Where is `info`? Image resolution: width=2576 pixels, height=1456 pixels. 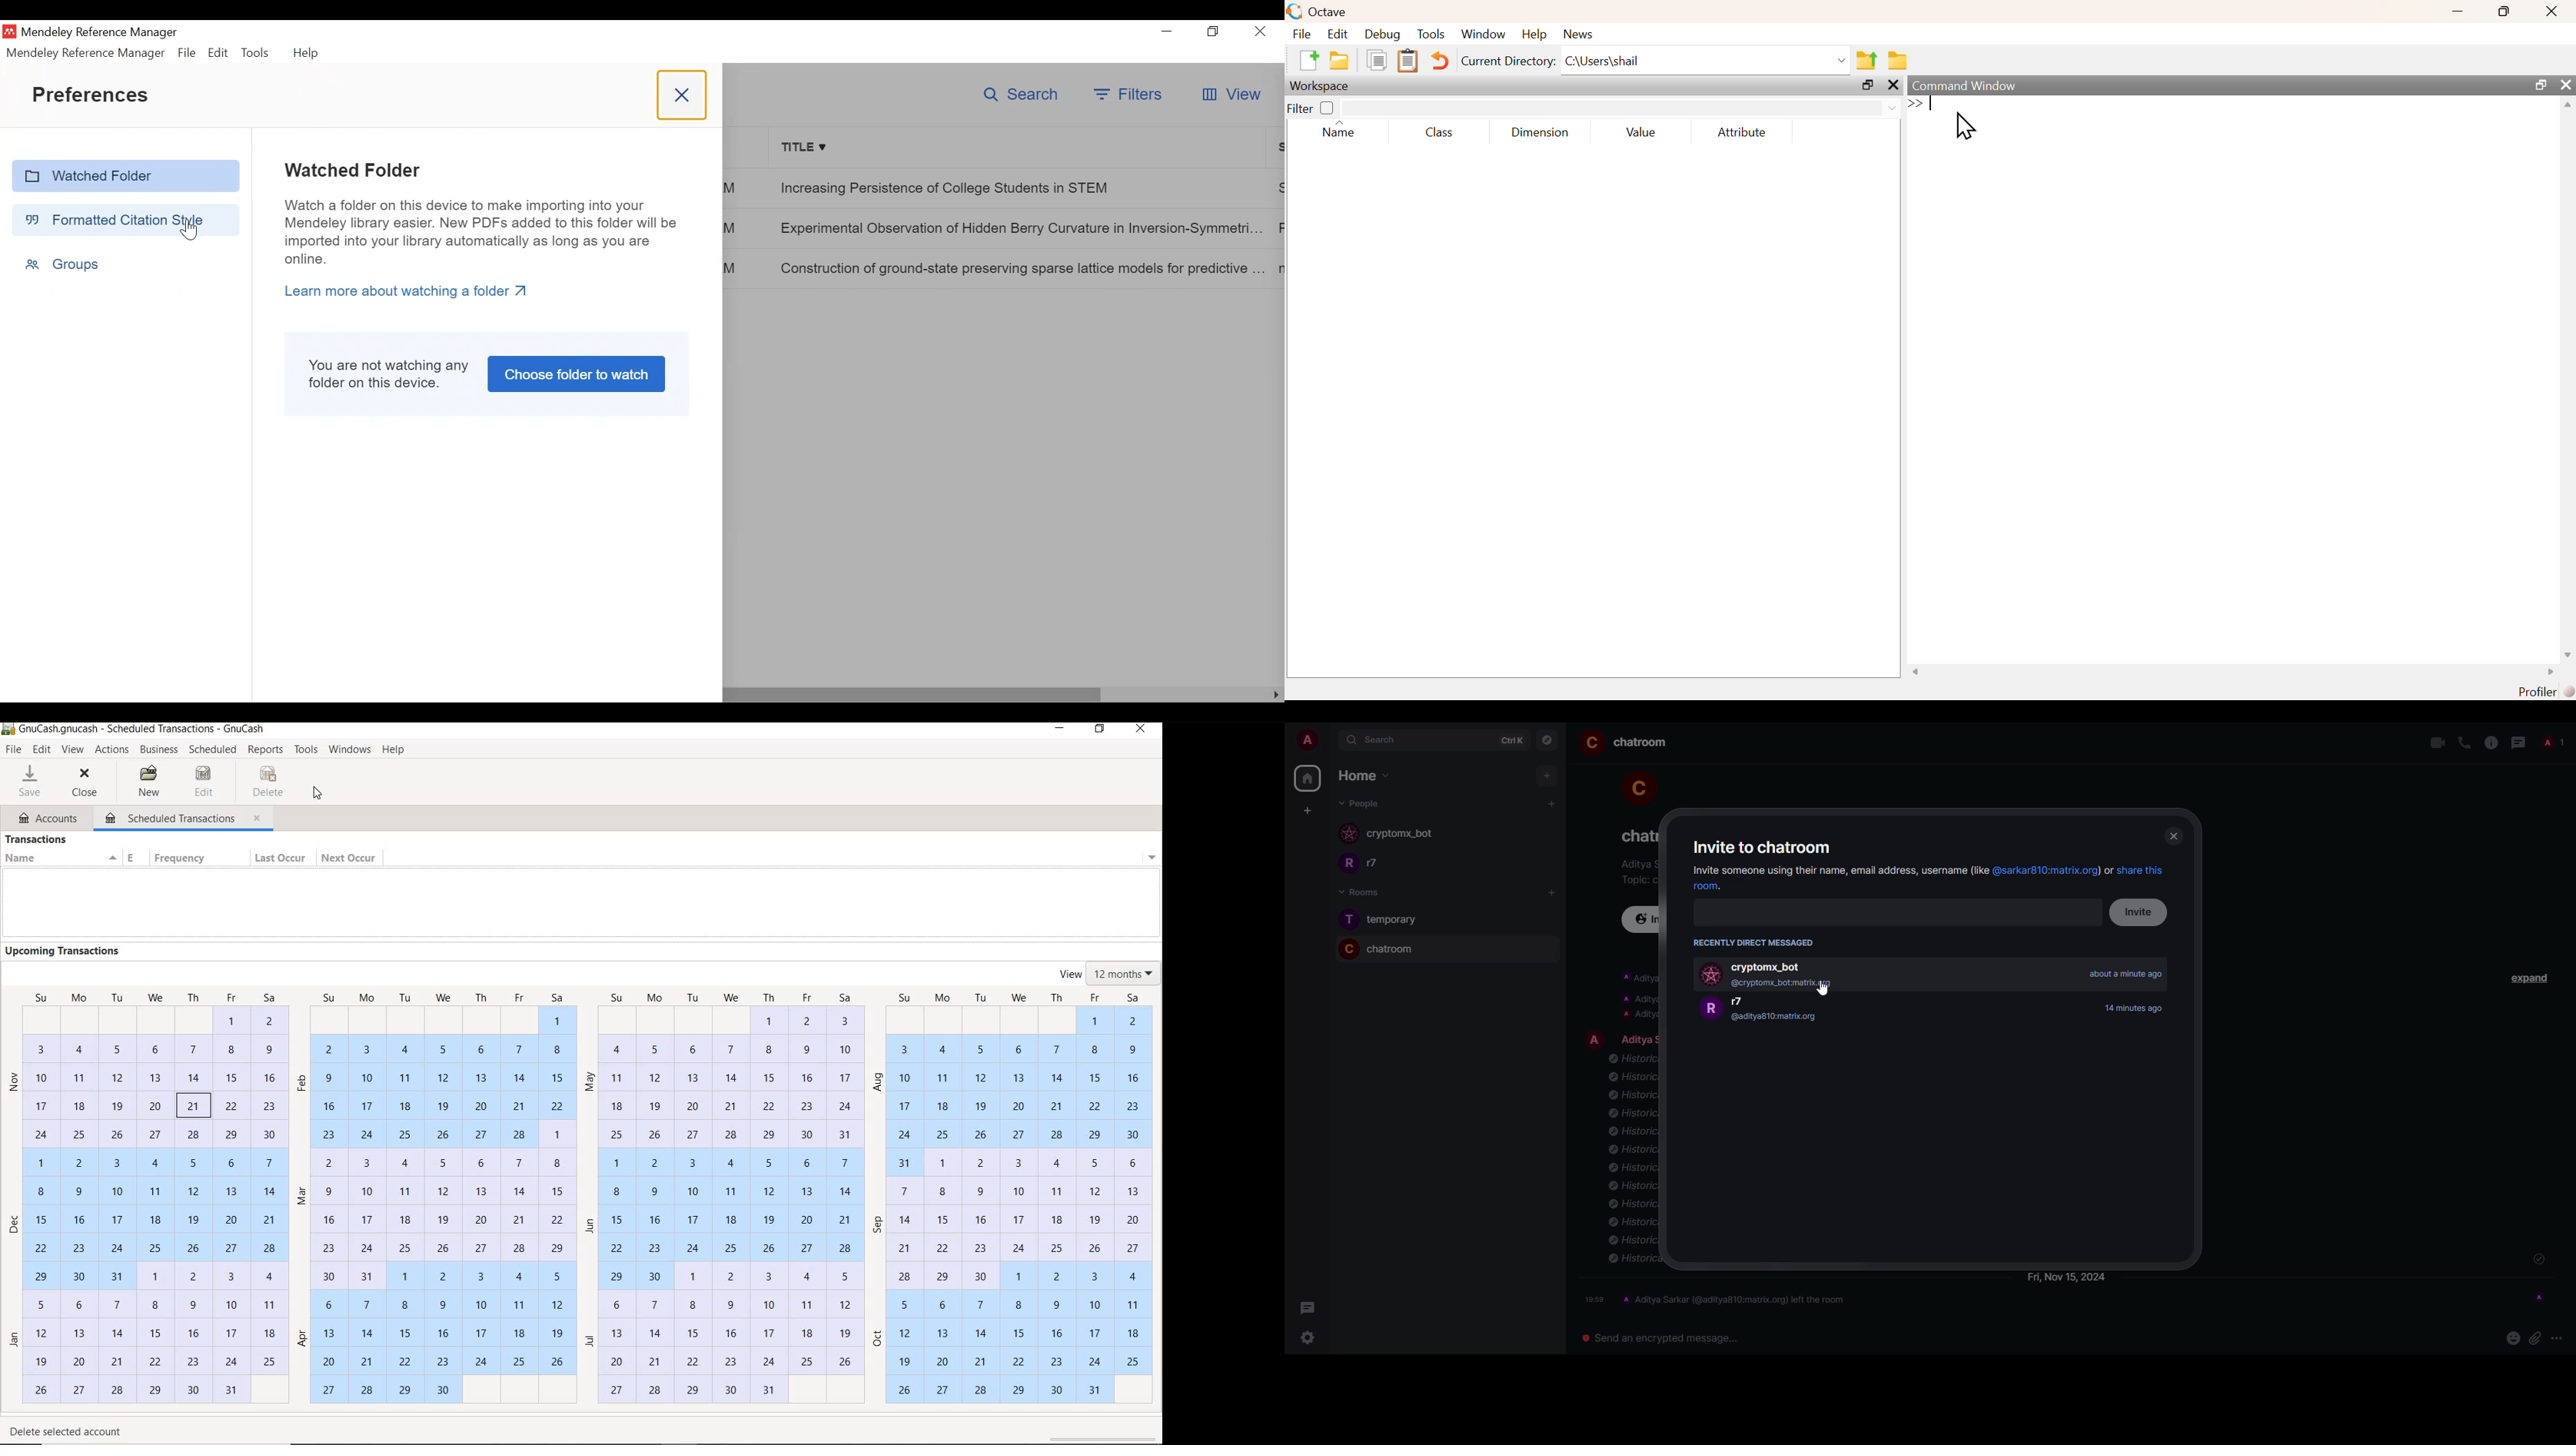 info is located at coordinates (1636, 996).